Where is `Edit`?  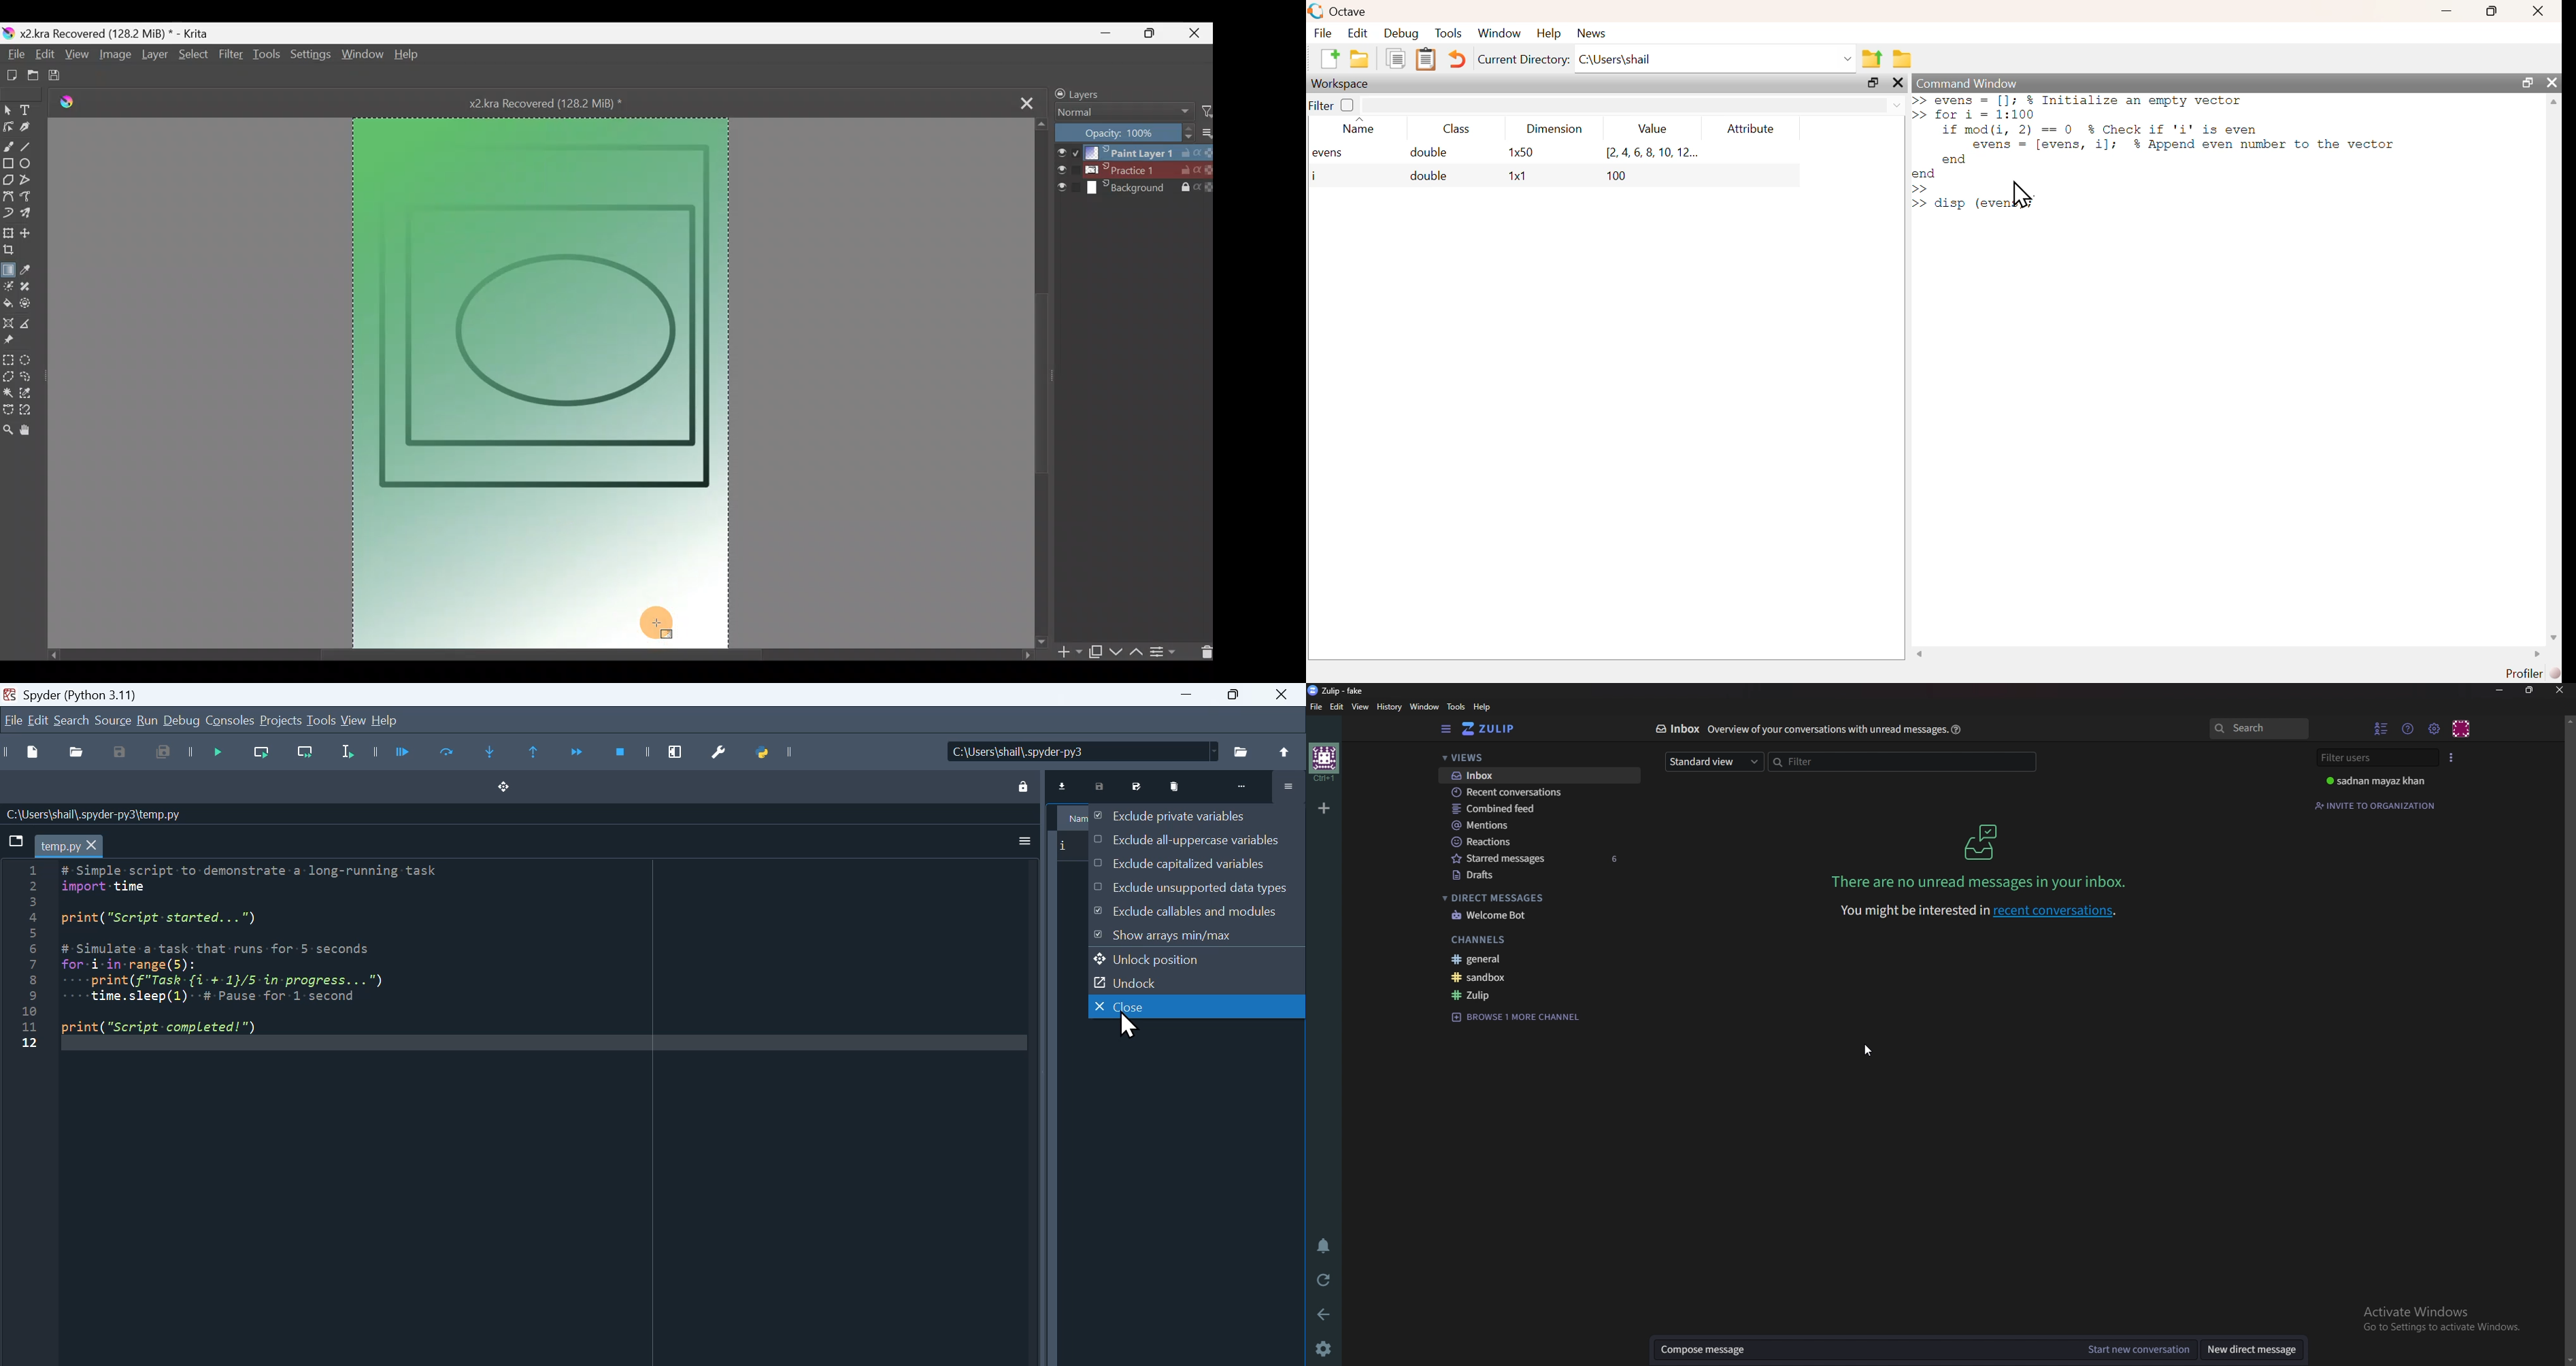 Edit is located at coordinates (44, 57).